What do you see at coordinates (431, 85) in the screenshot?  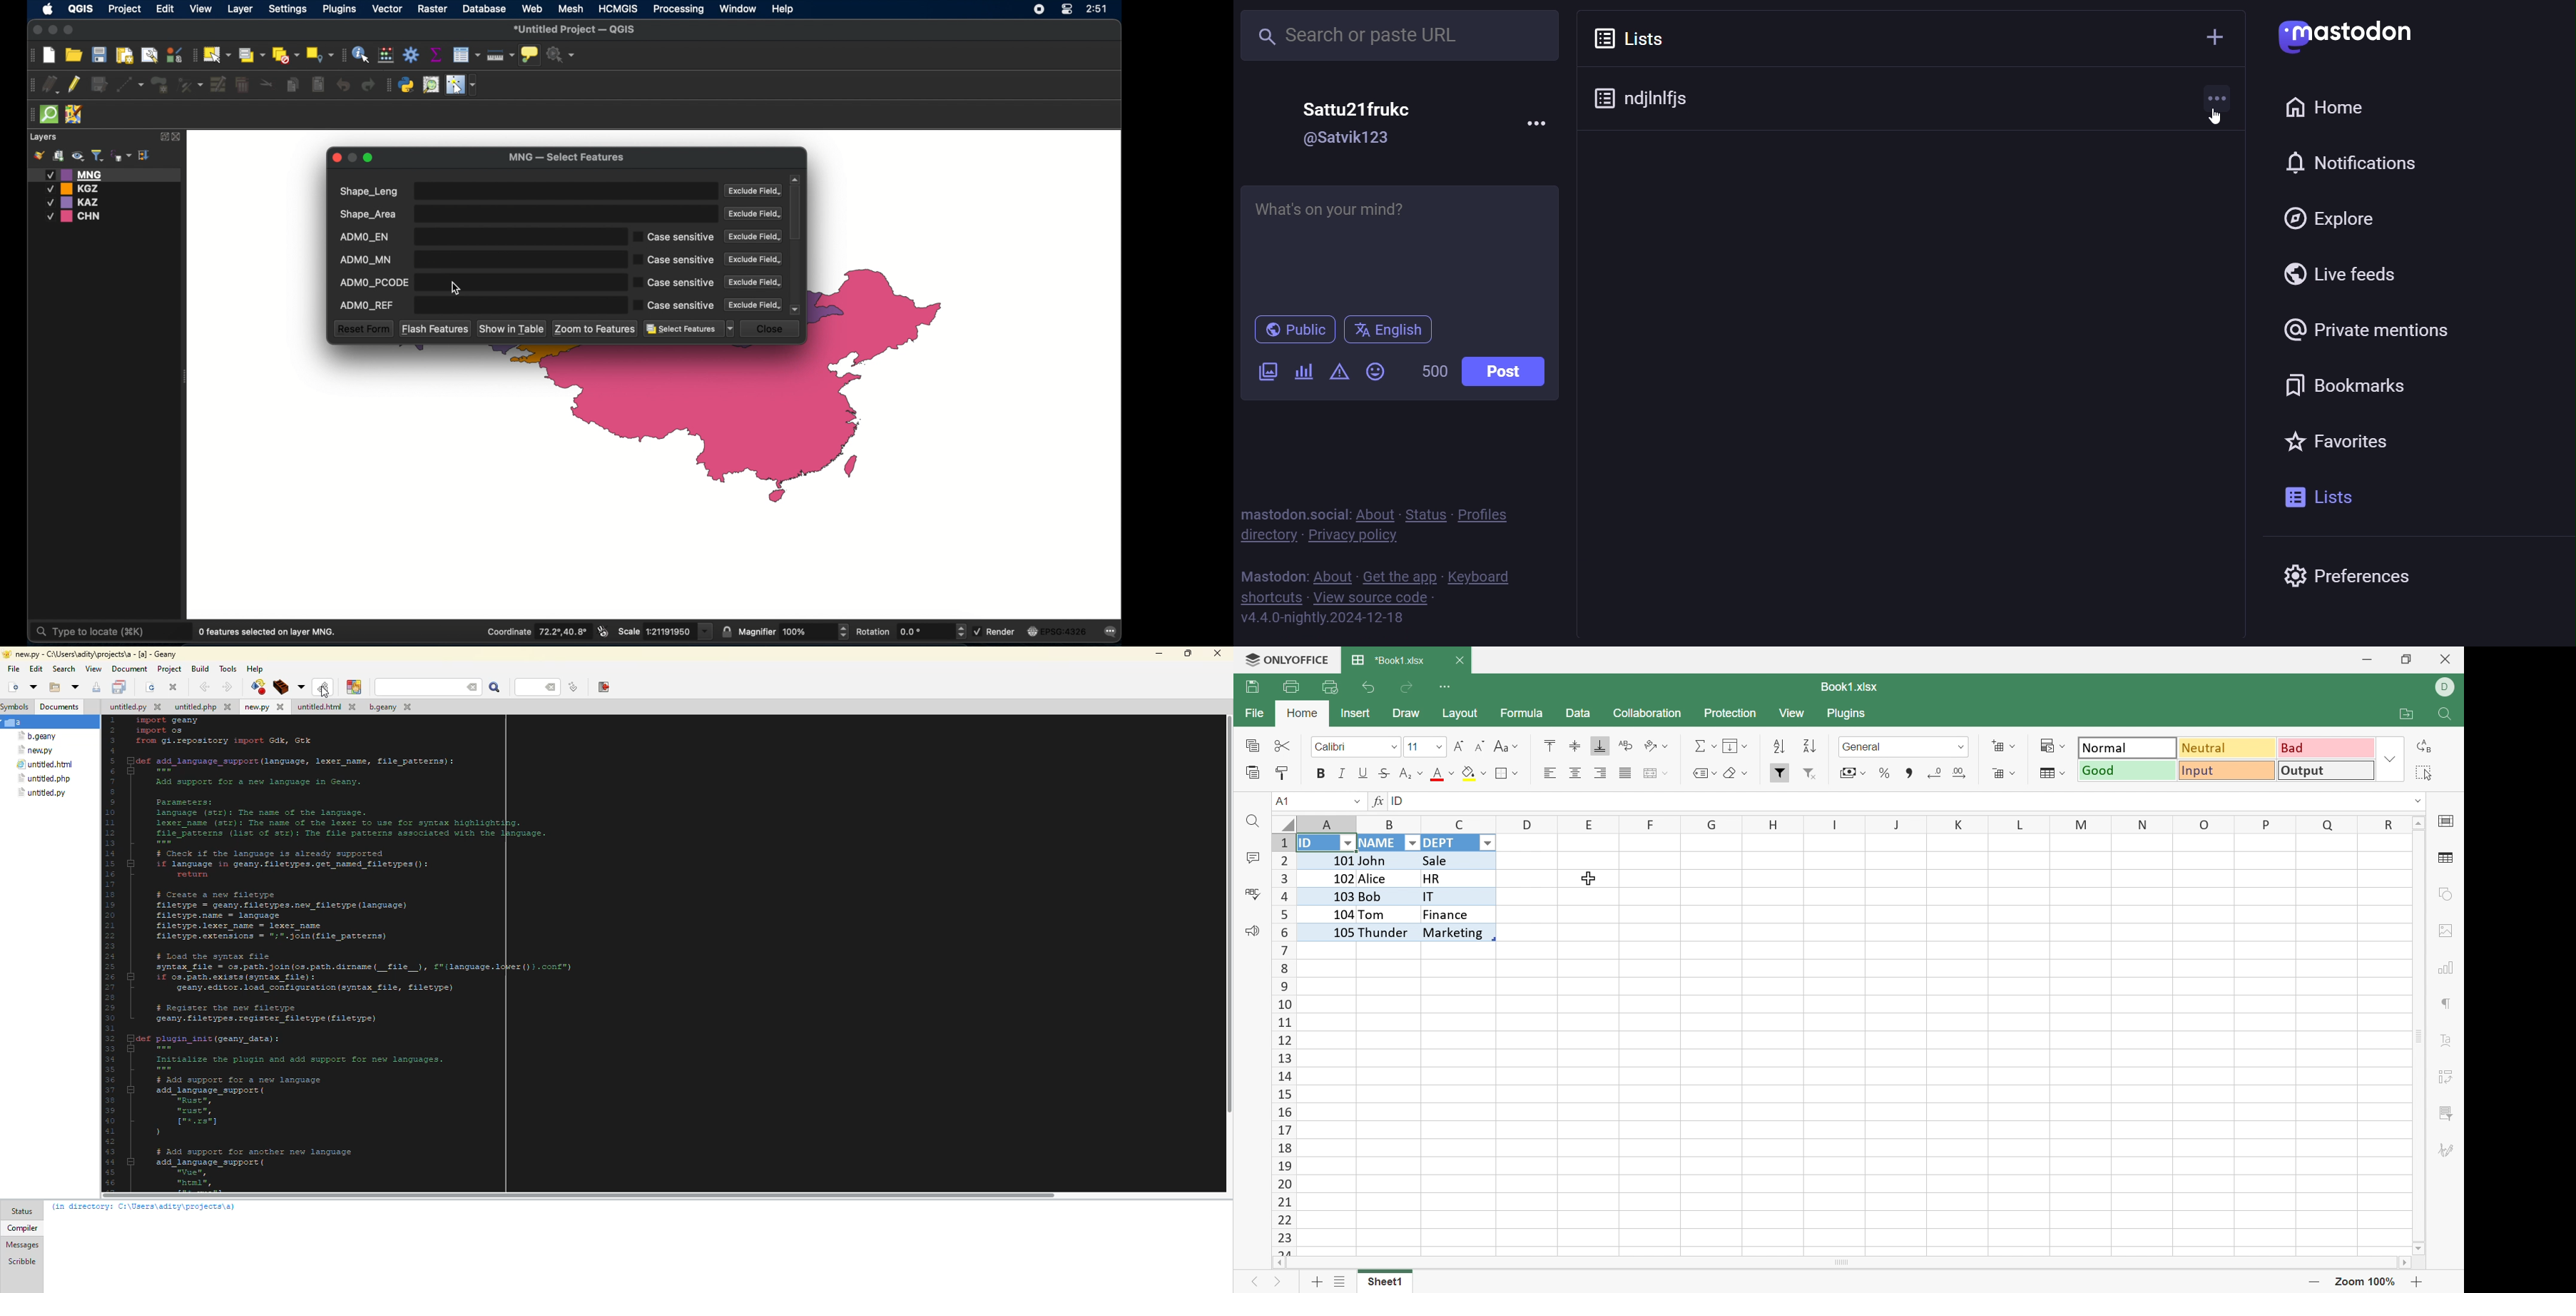 I see `osm place search` at bounding box center [431, 85].